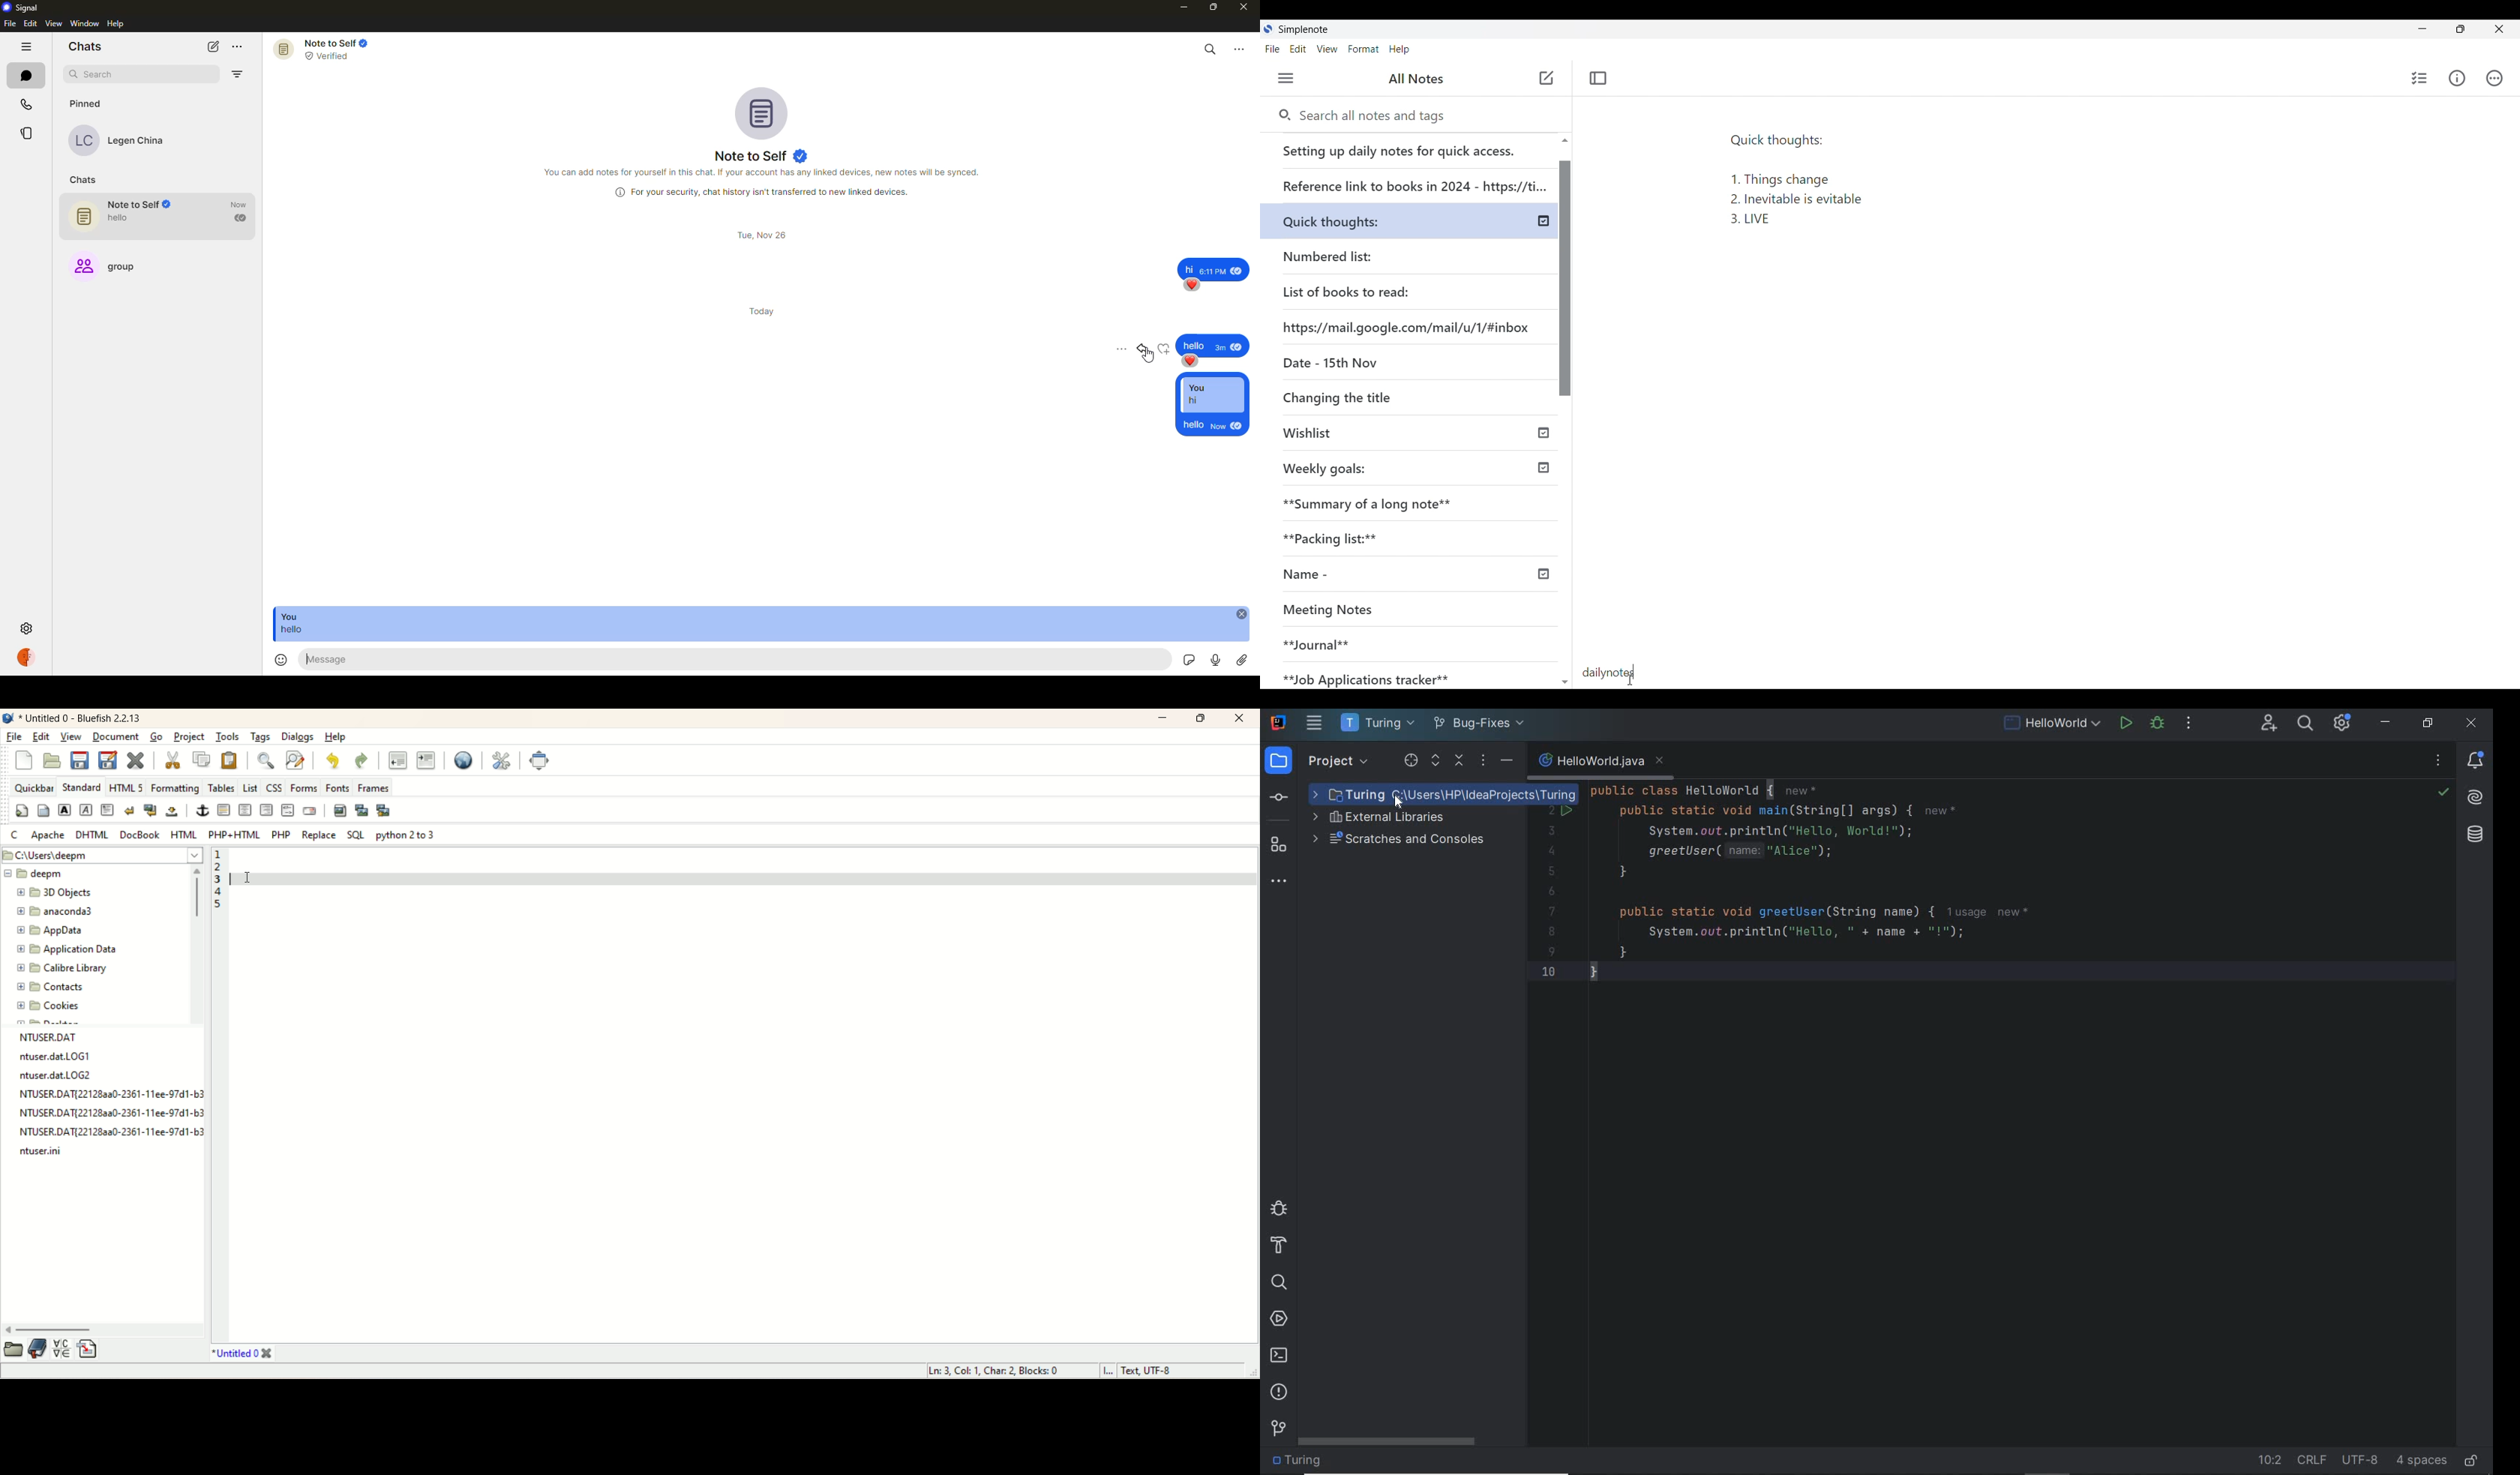 The height and width of the screenshot is (1484, 2520). Describe the element at coordinates (1214, 345) in the screenshot. I see `message` at that location.